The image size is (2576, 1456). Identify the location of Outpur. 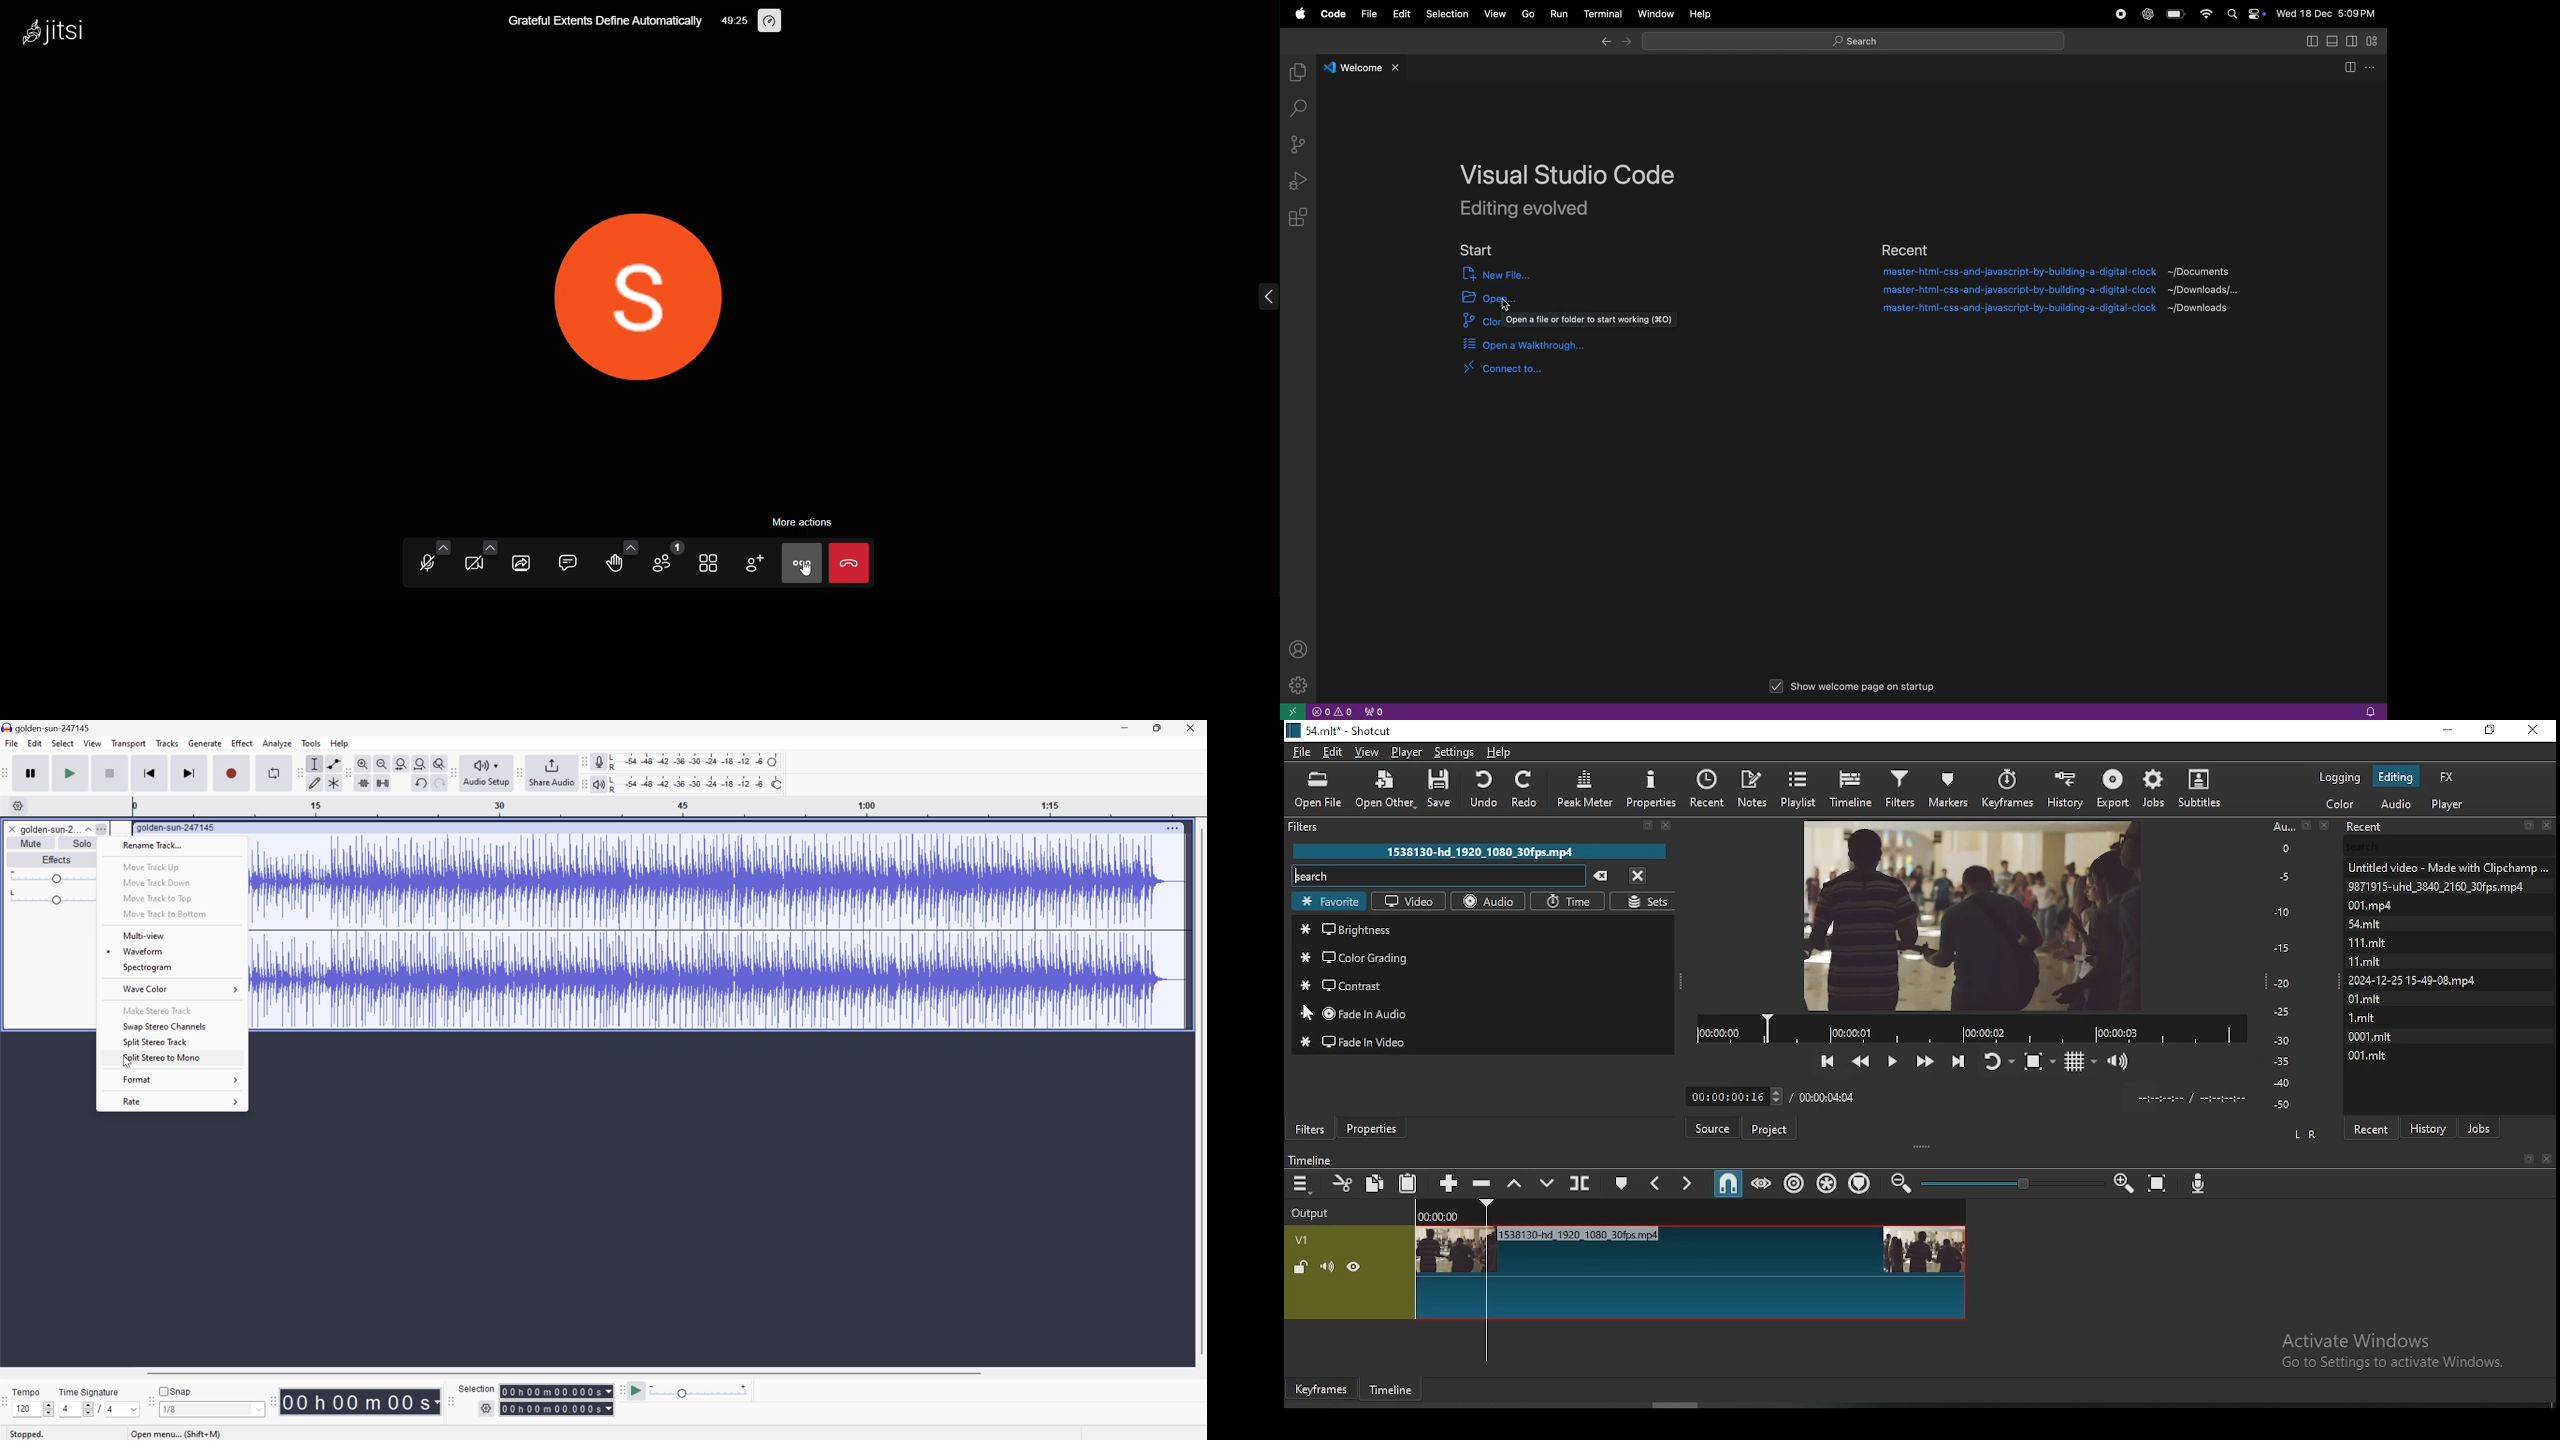
(1315, 1213).